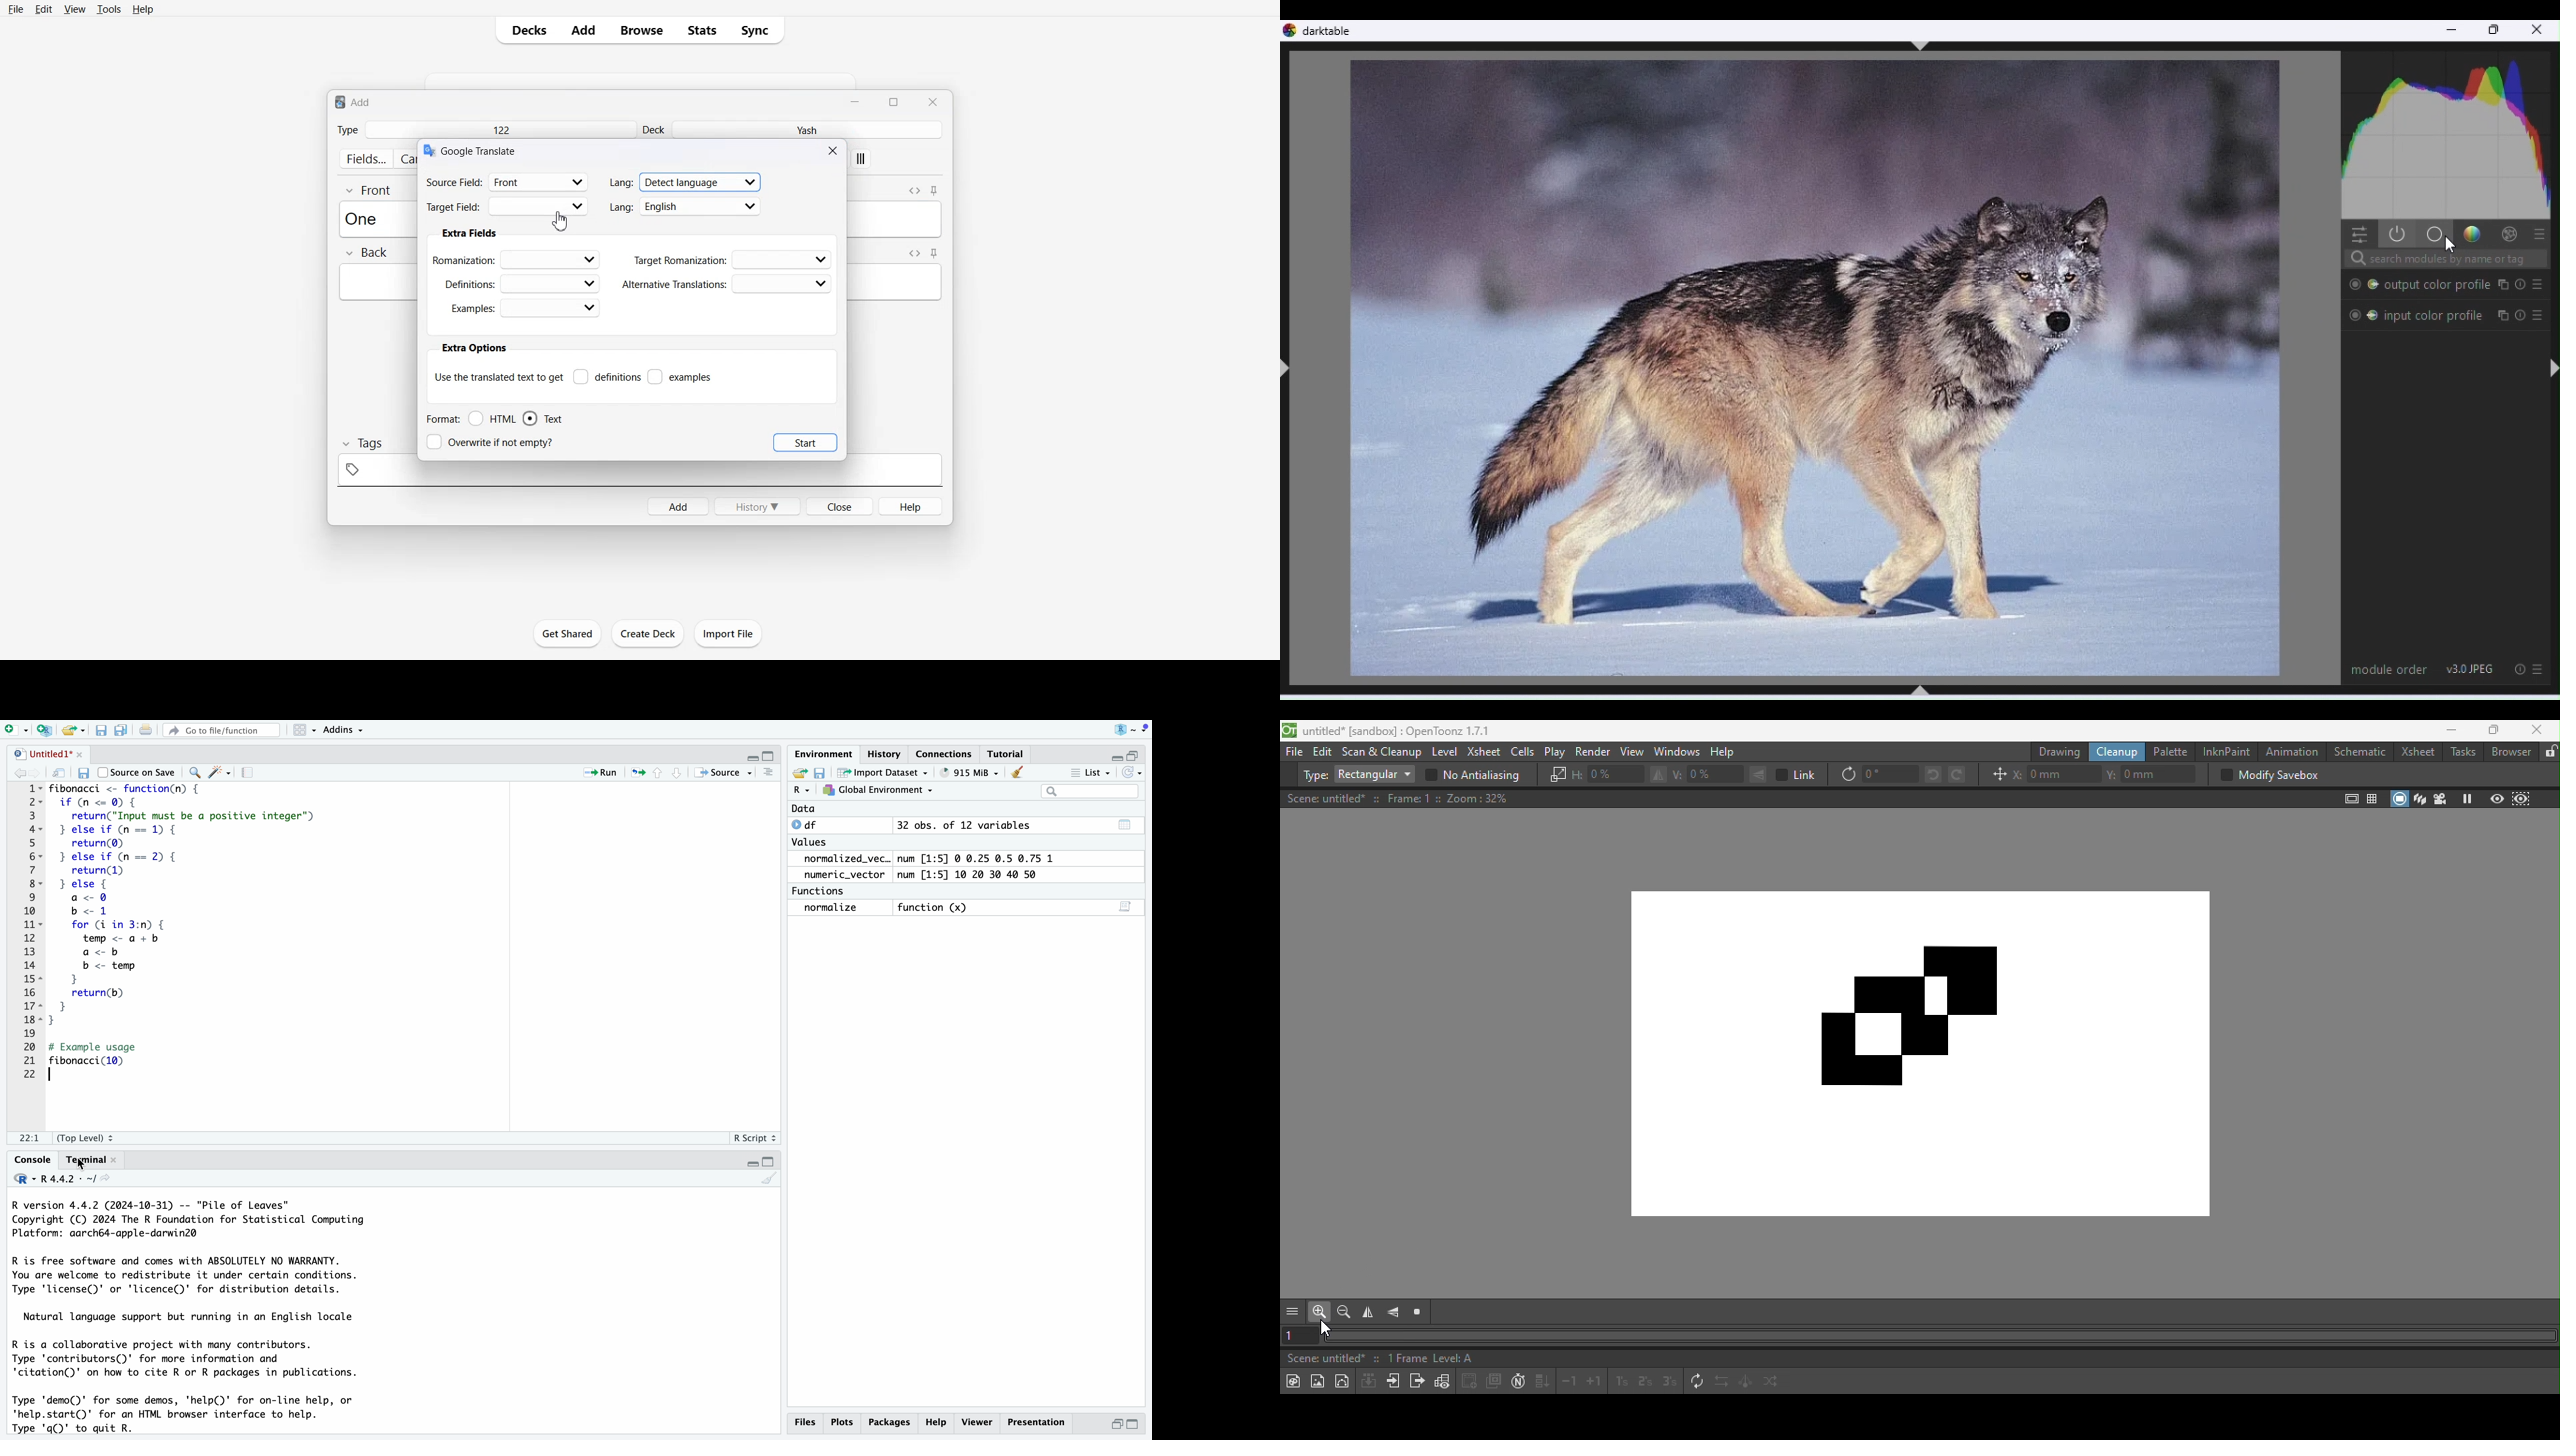 Image resolution: width=2576 pixels, height=1456 pixels. I want to click on source, so click(722, 772).